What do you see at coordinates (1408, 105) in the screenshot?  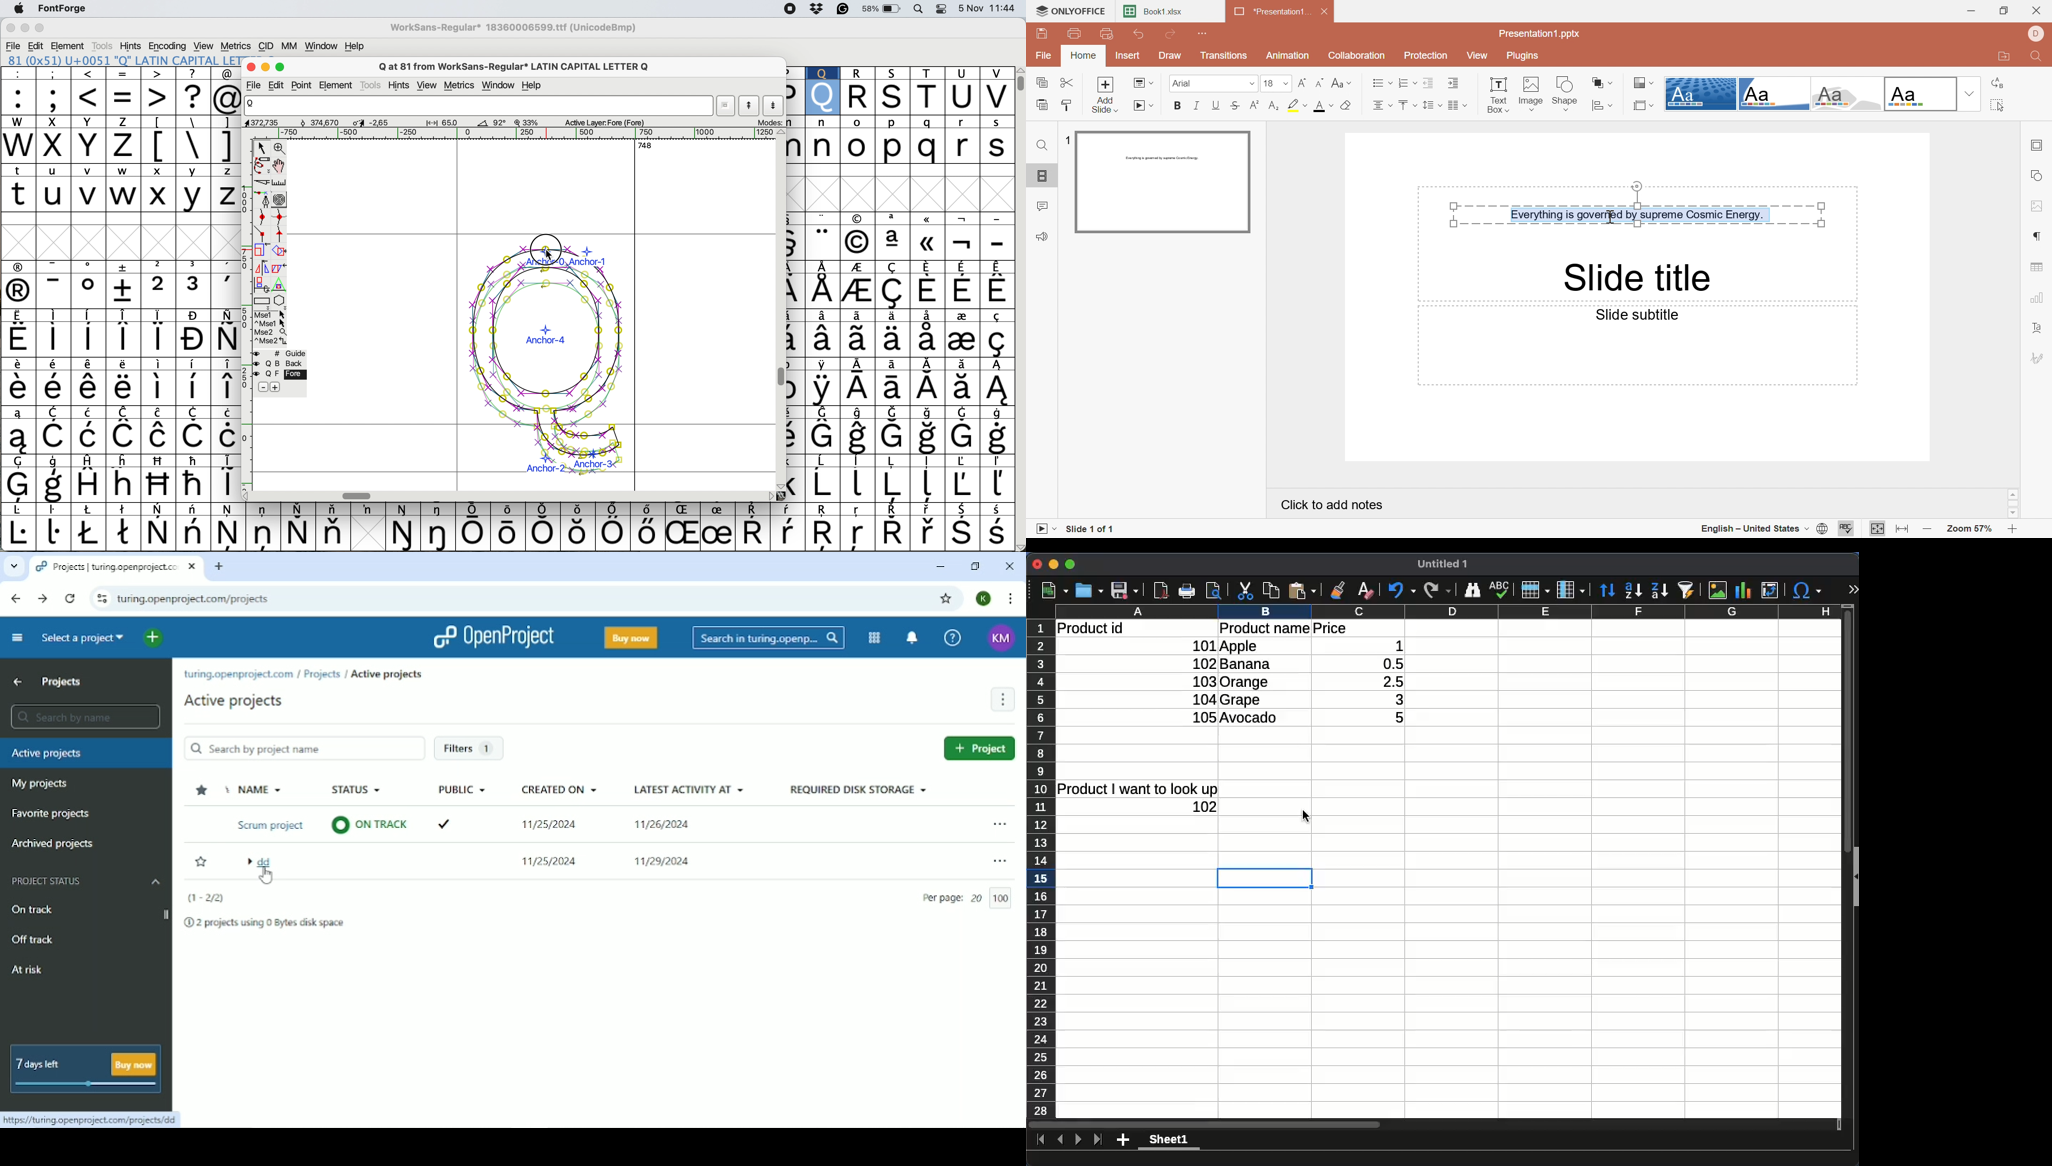 I see `Align top` at bounding box center [1408, 105].